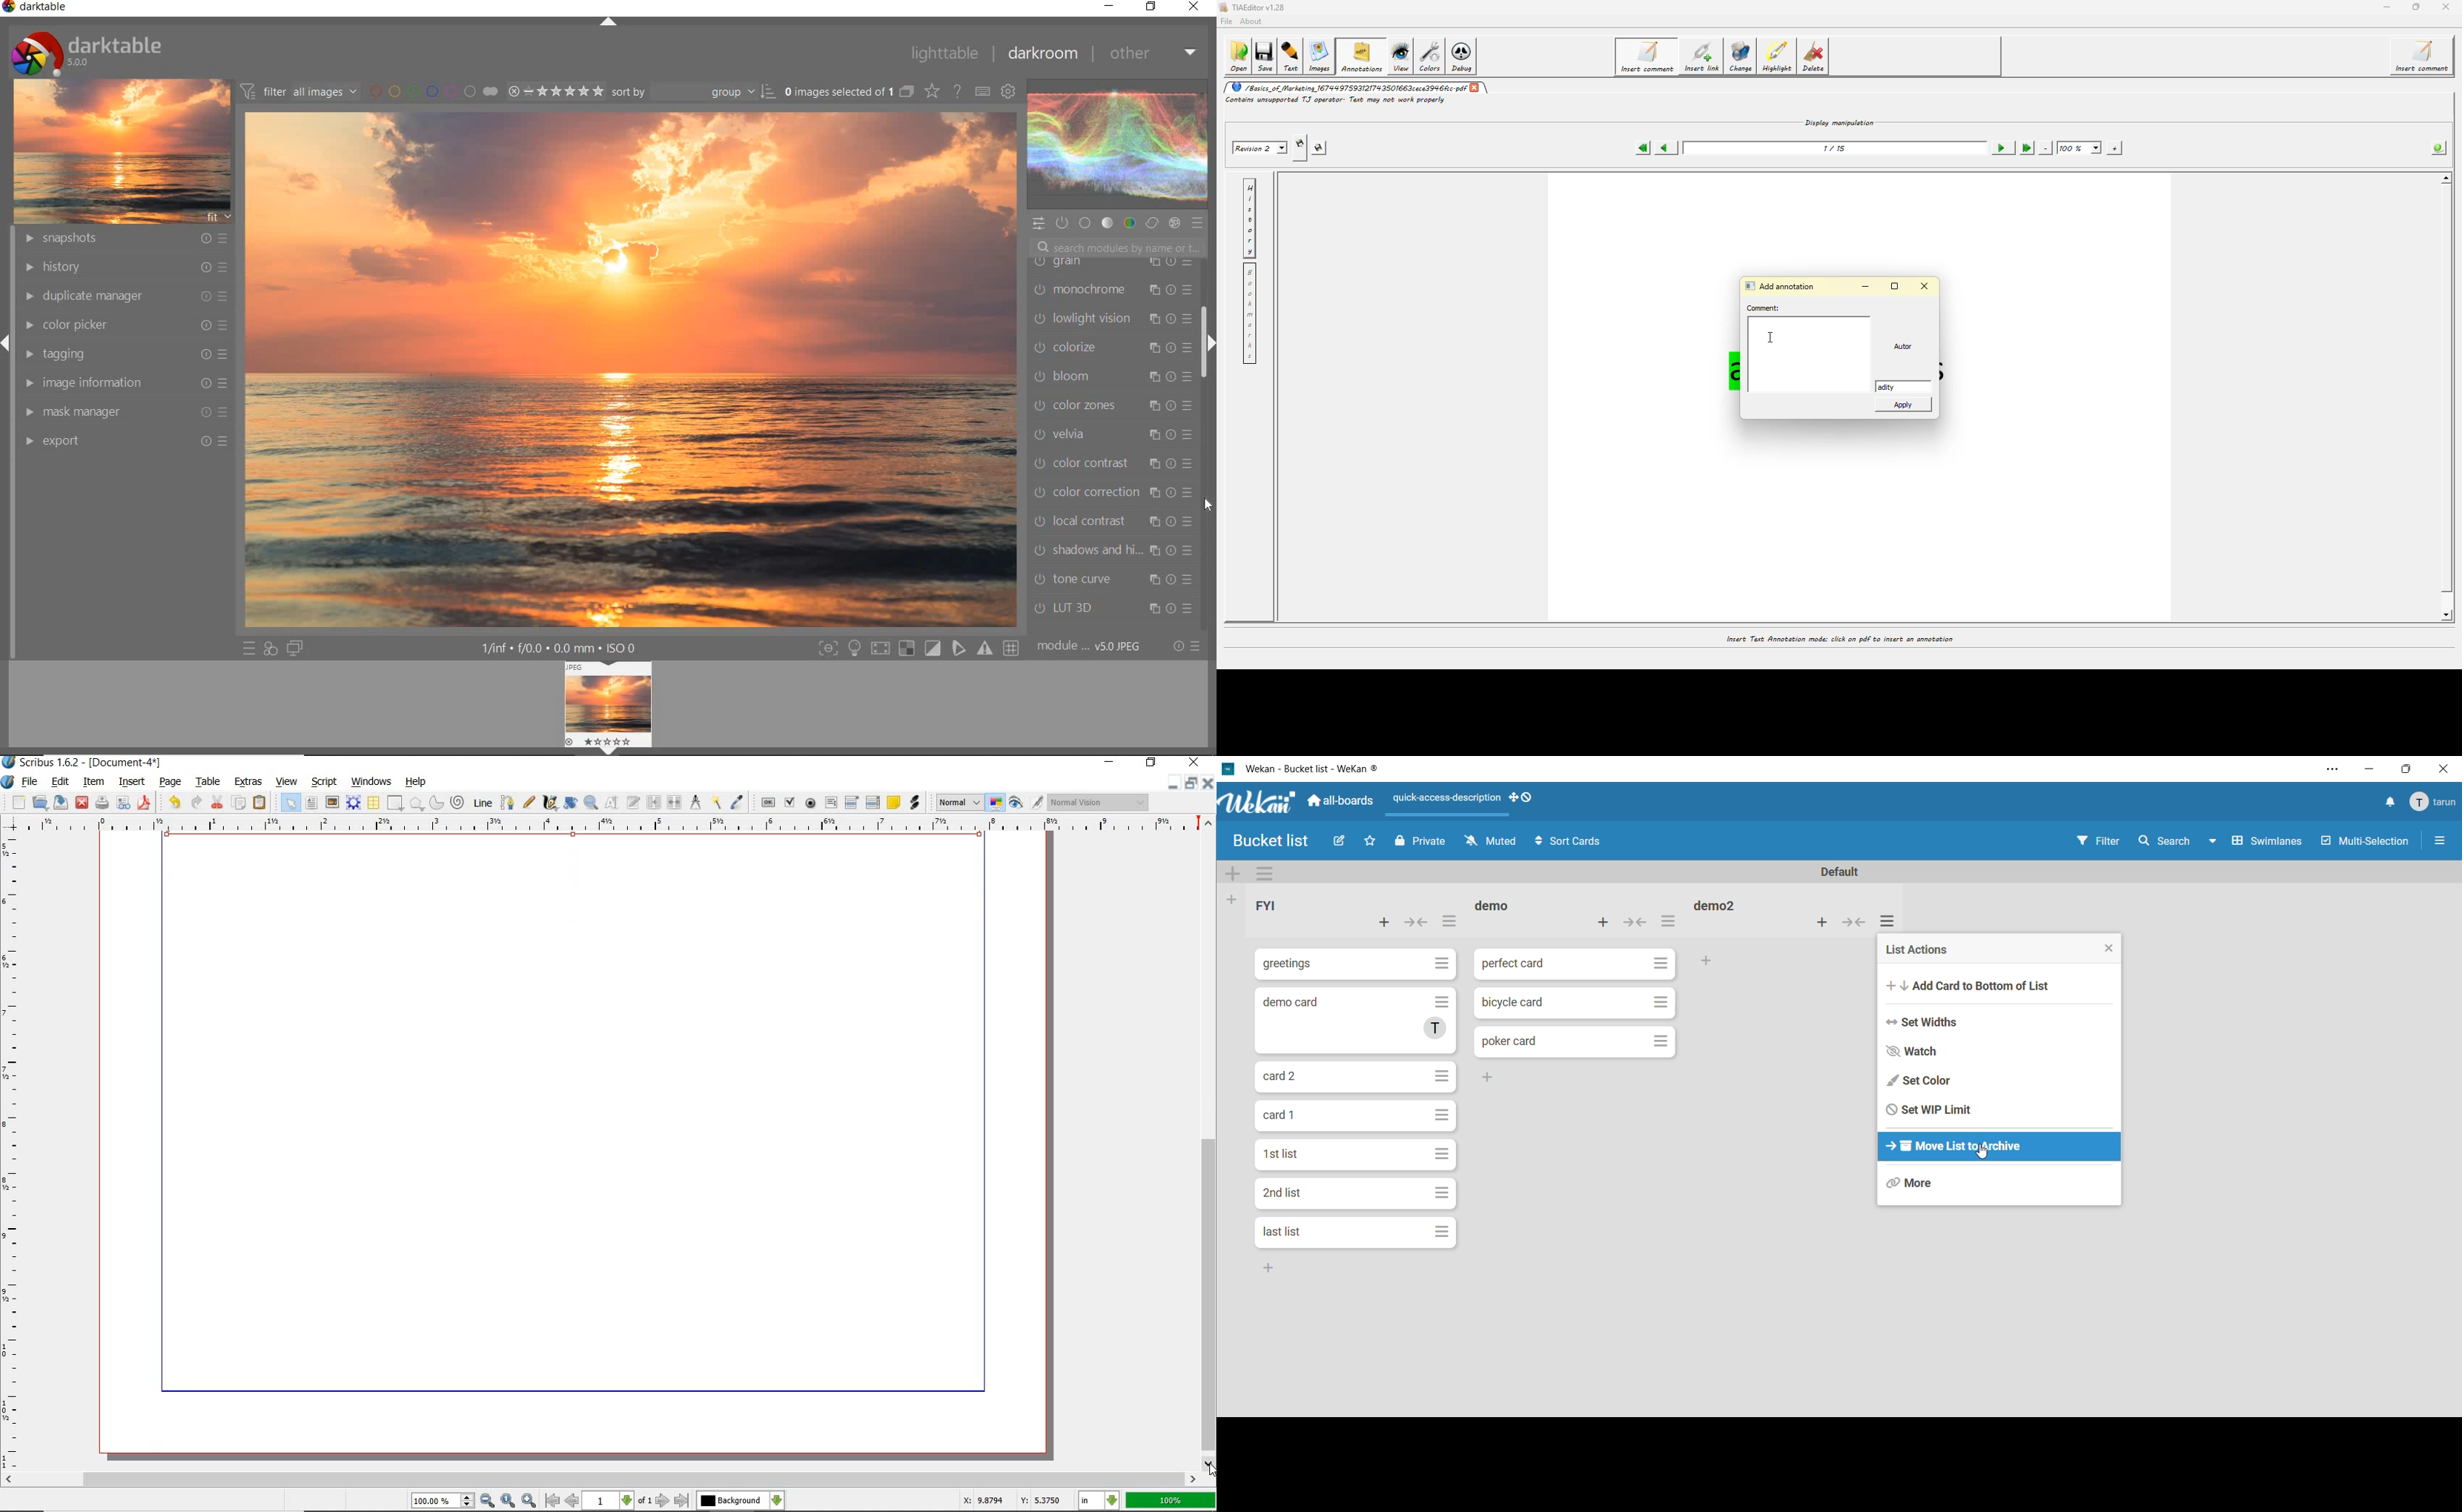 This screenshot has width=2464, height=1512. I want to click on calligraphic line, so click(550, 802).